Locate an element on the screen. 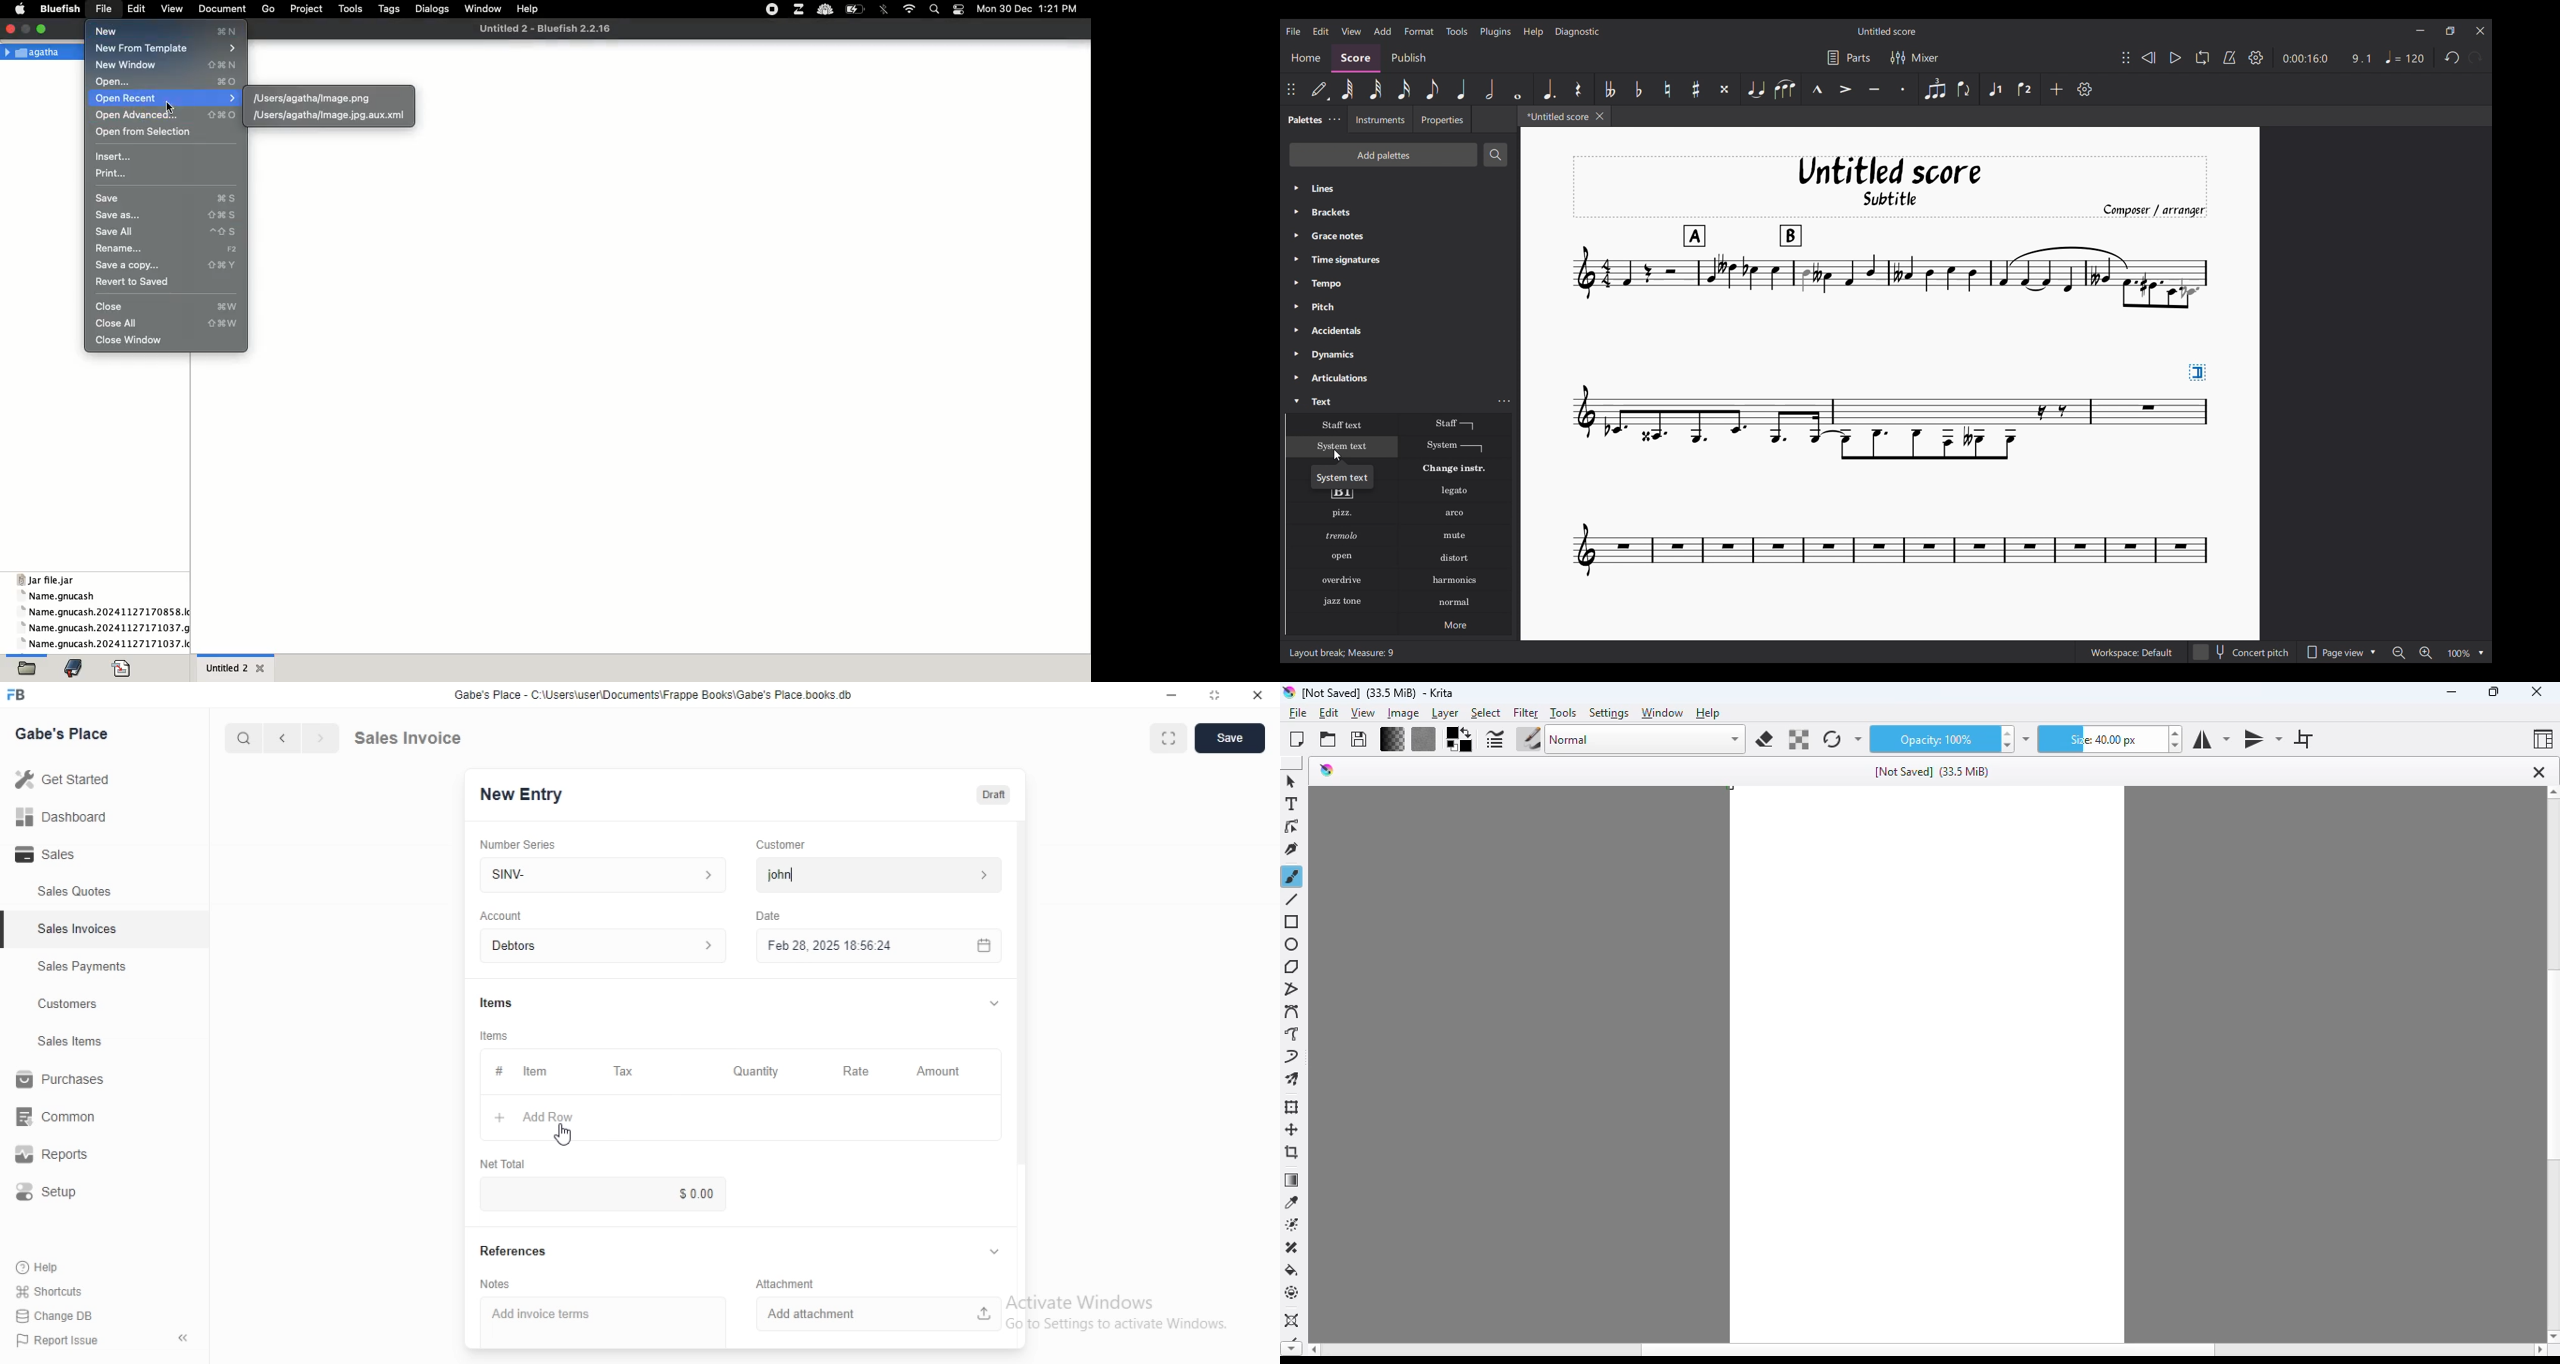 The width and height of the screenshot is (2576, 1372). Change position is located at coordinates (1291, 89).